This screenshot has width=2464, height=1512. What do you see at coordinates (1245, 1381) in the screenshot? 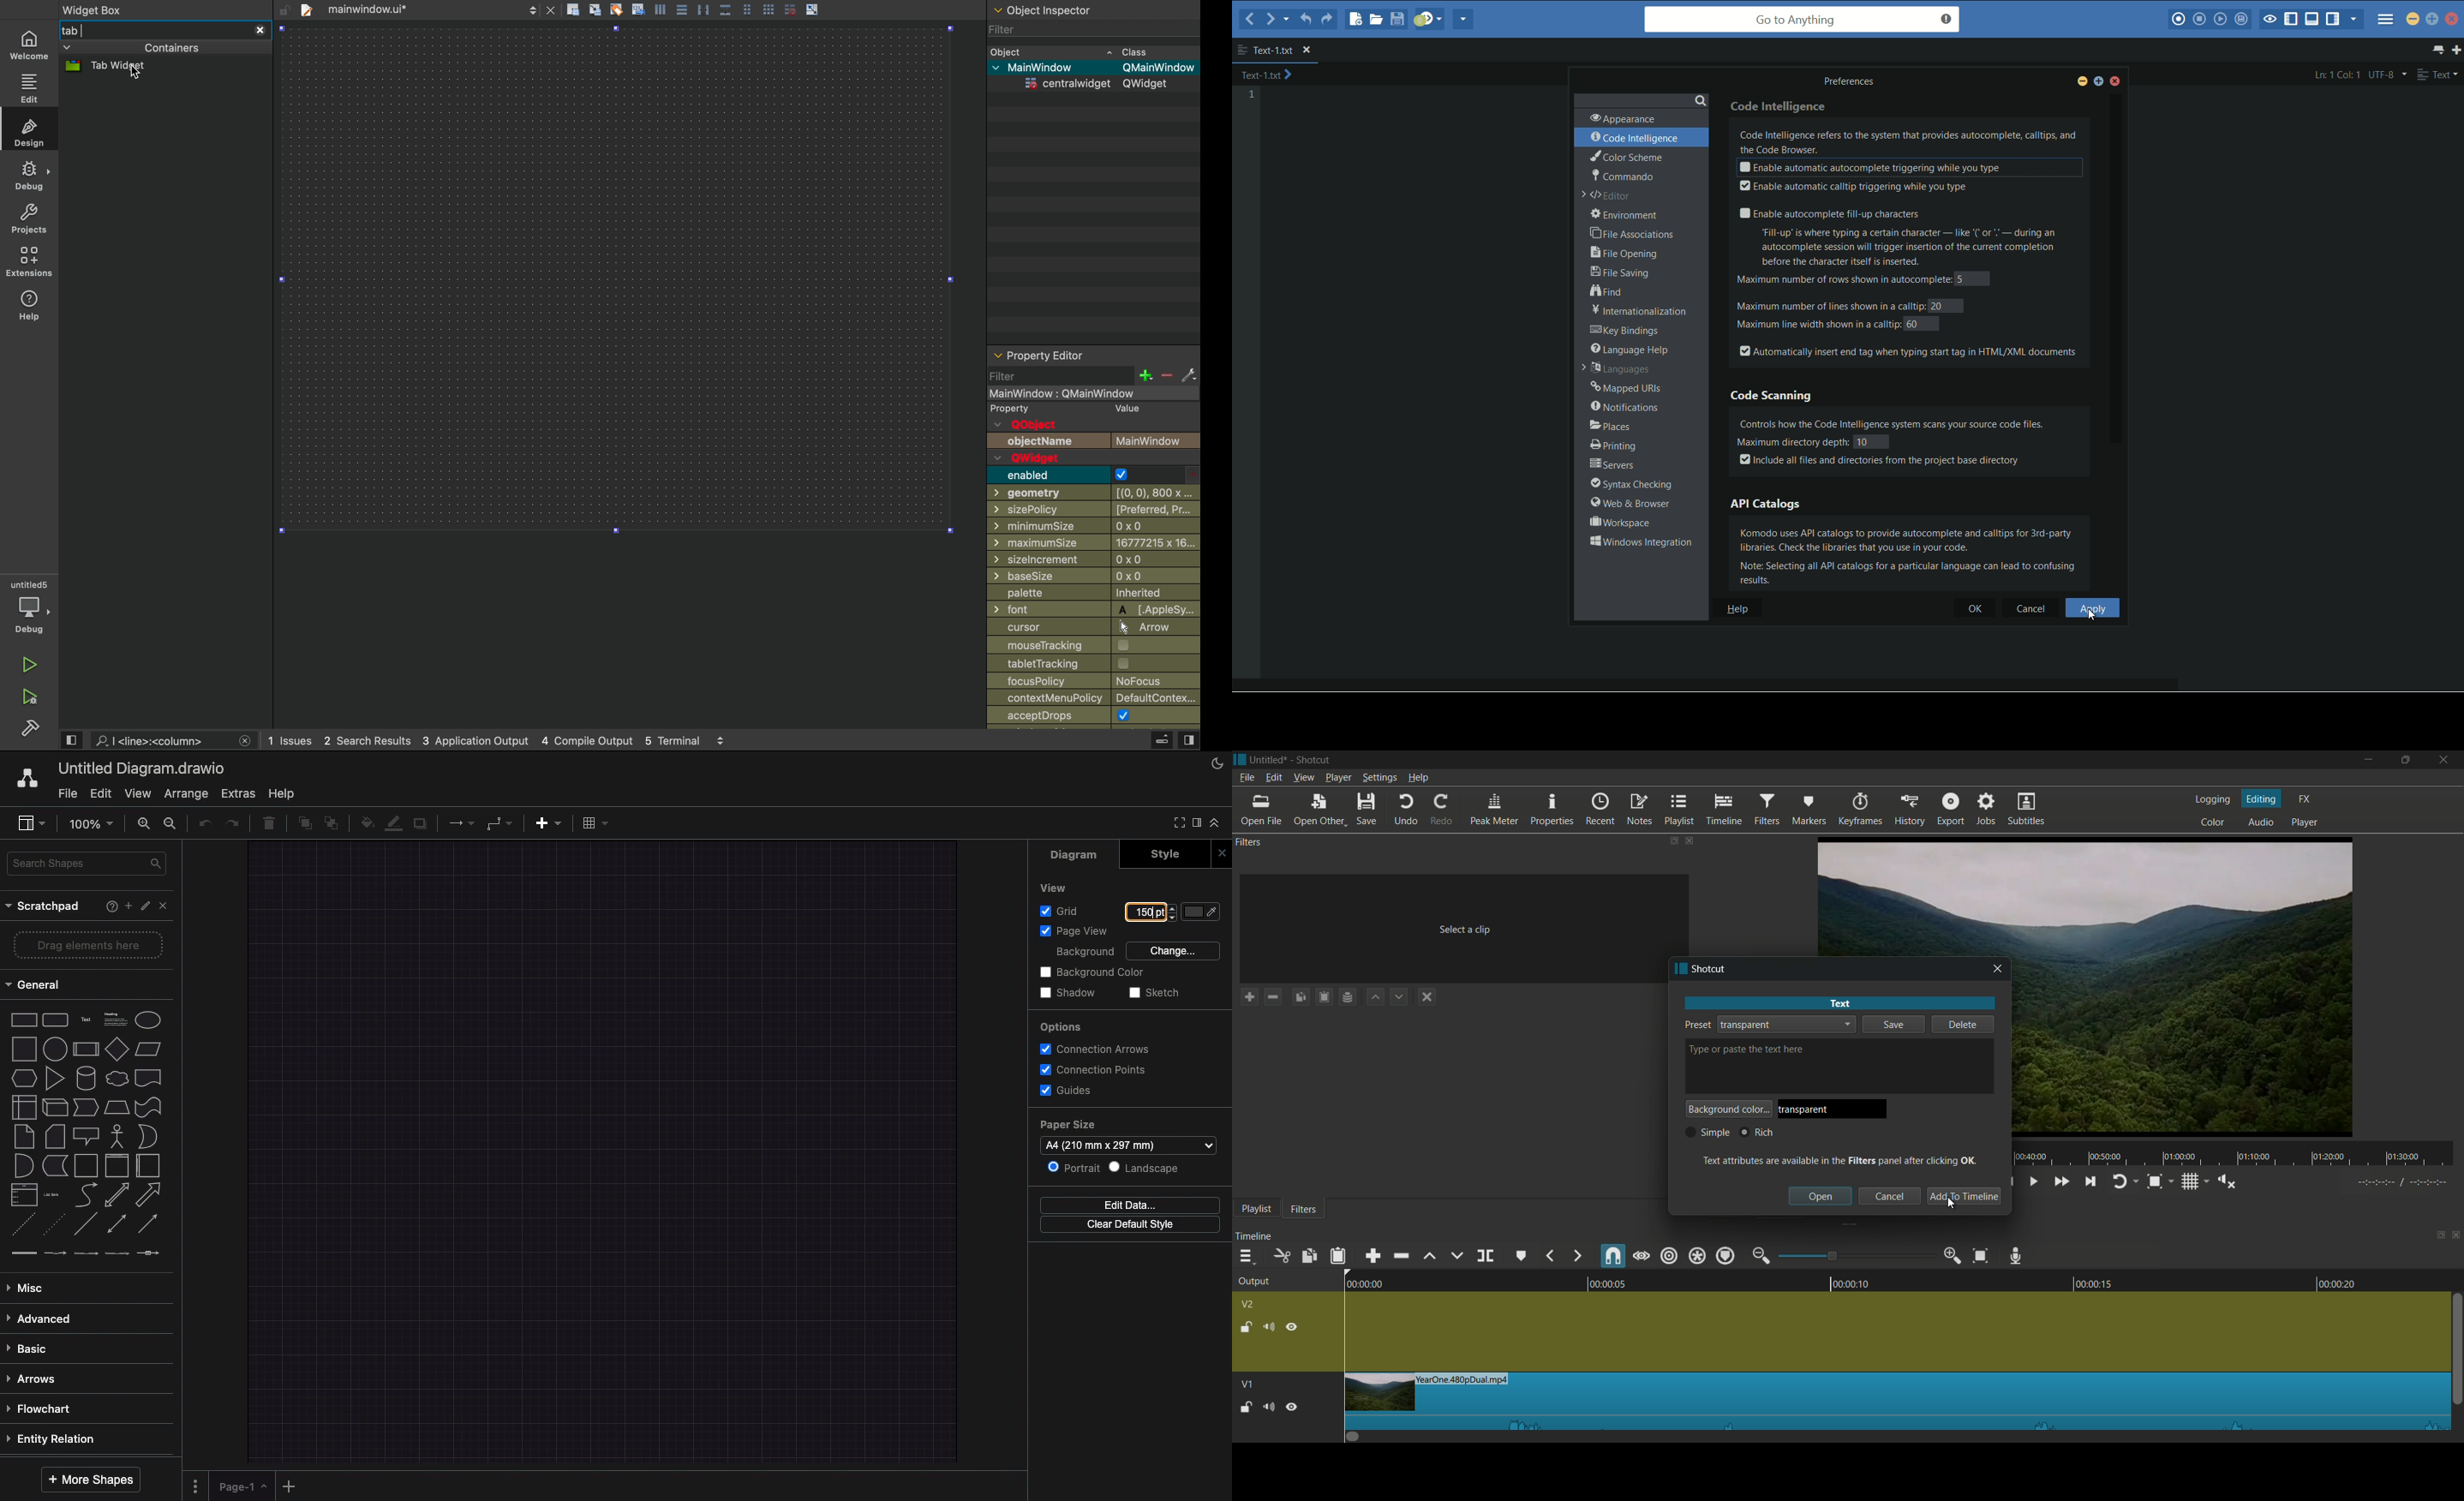
I see `V1` at bounding box center [1245, 1381].